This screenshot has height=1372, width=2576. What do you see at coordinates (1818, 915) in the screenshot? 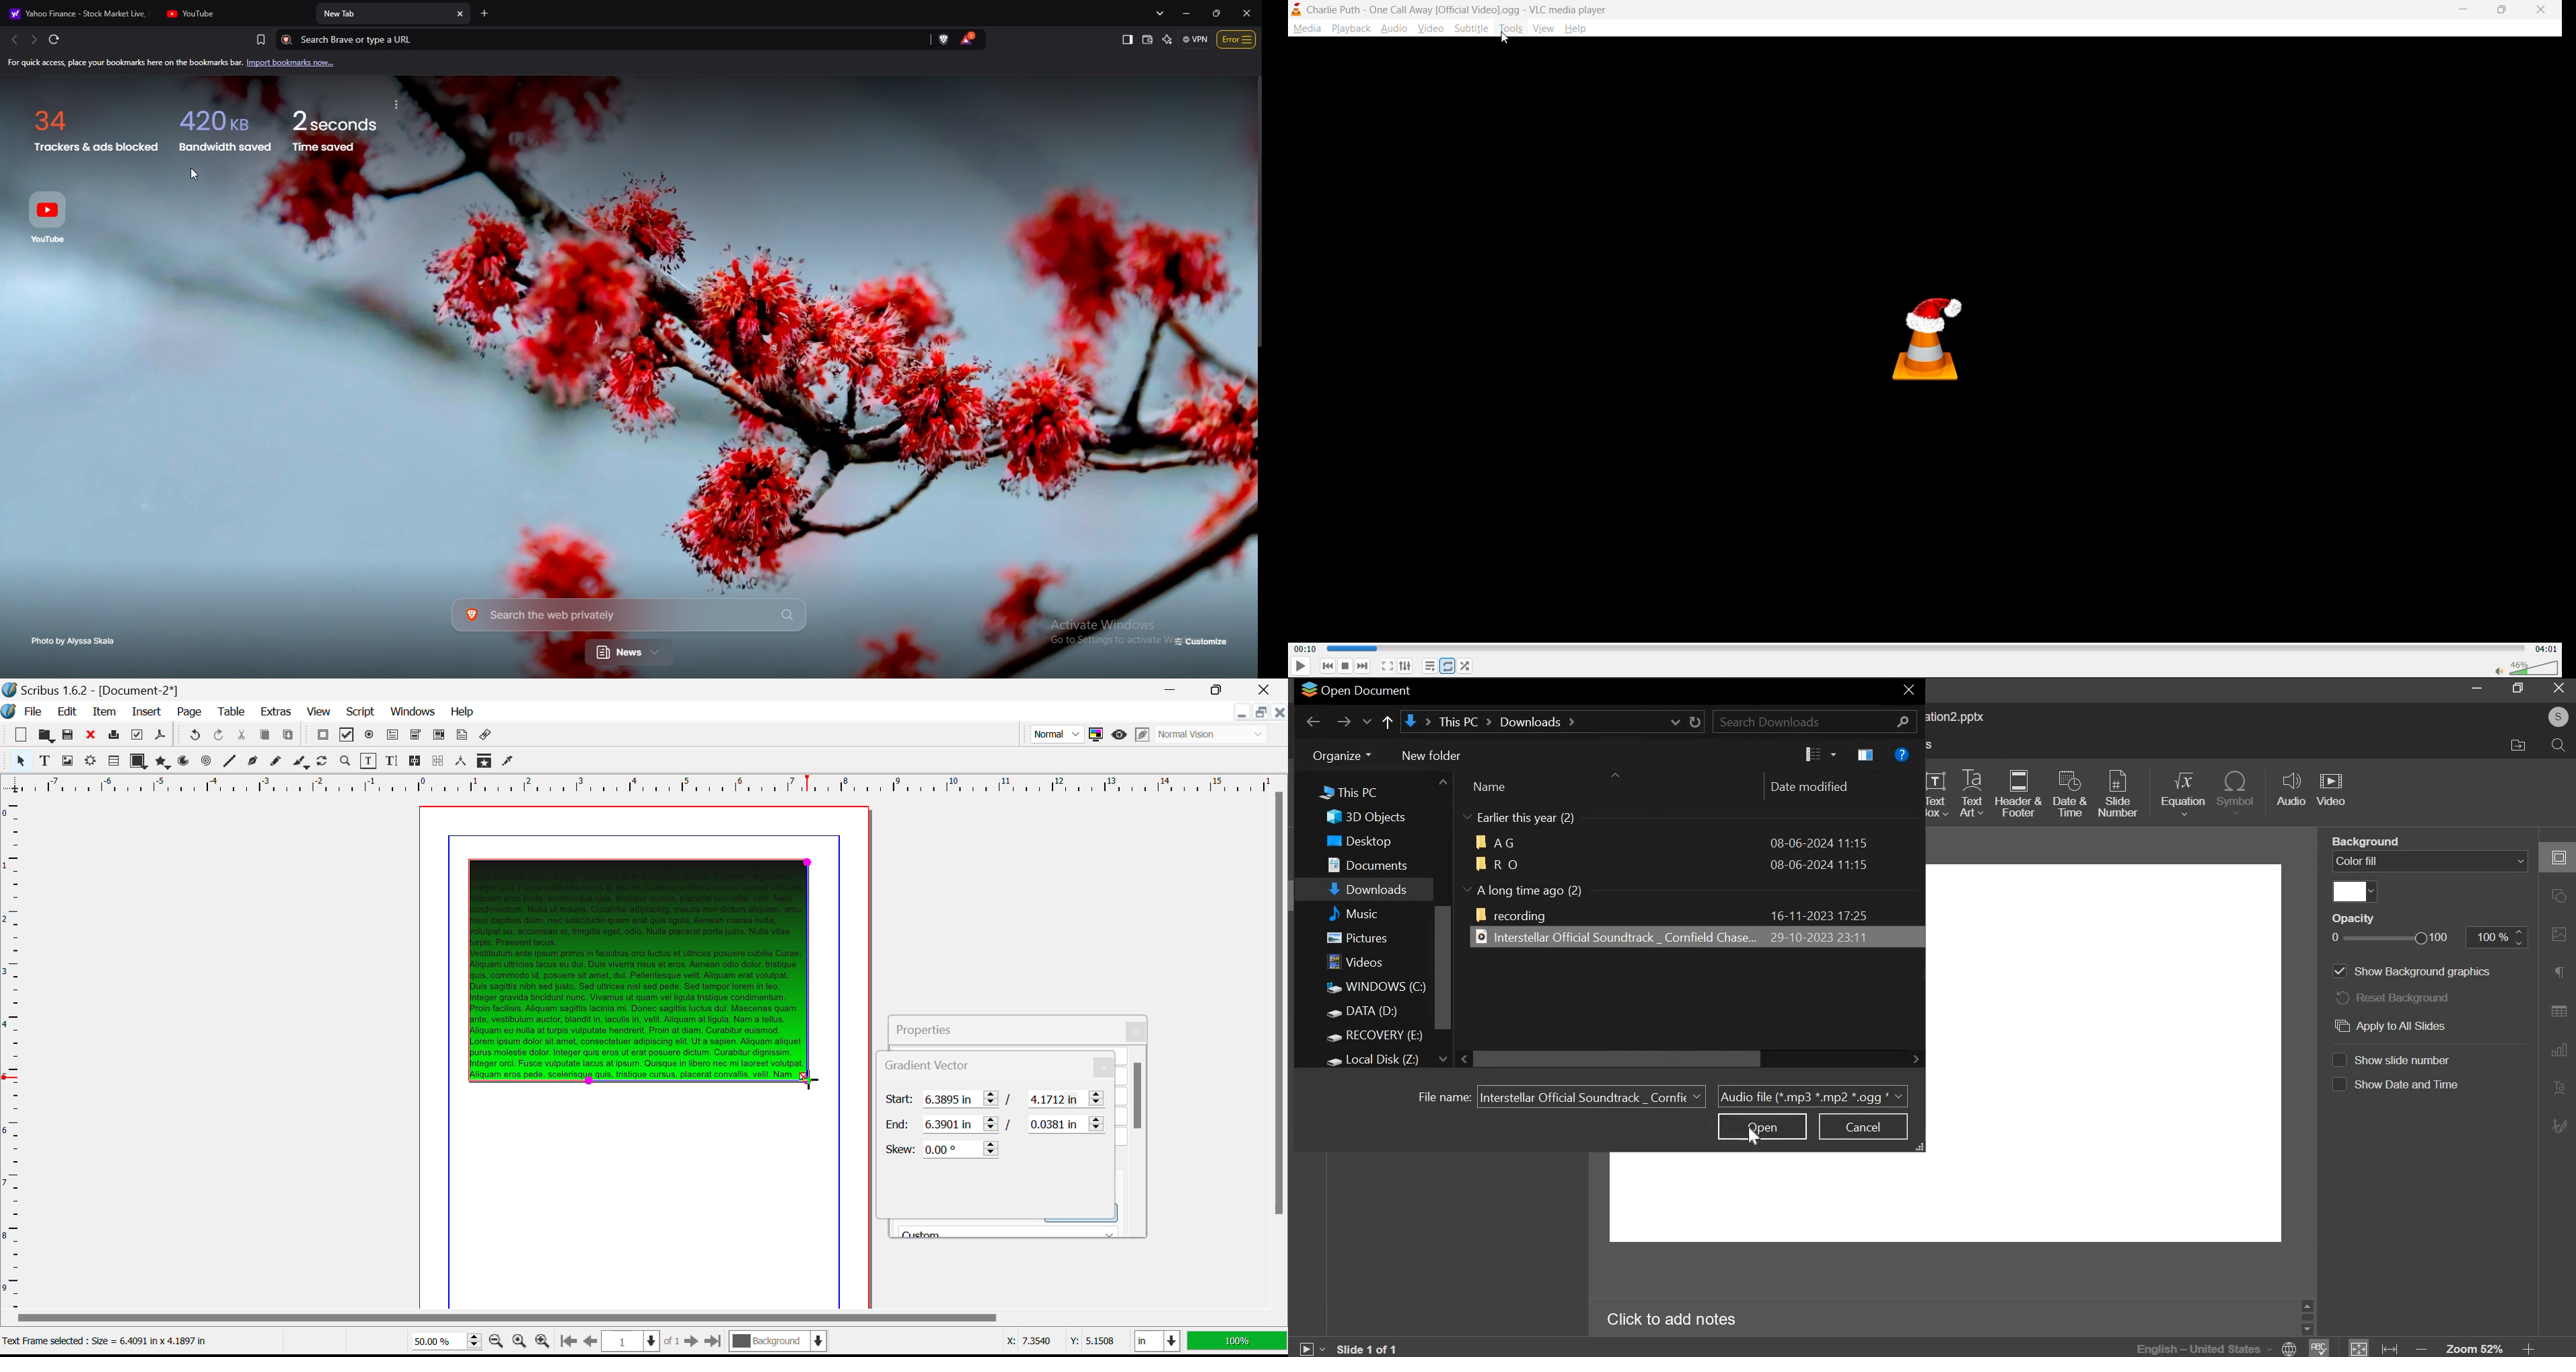
I see `creation date` at bounding box center [1818, 915].